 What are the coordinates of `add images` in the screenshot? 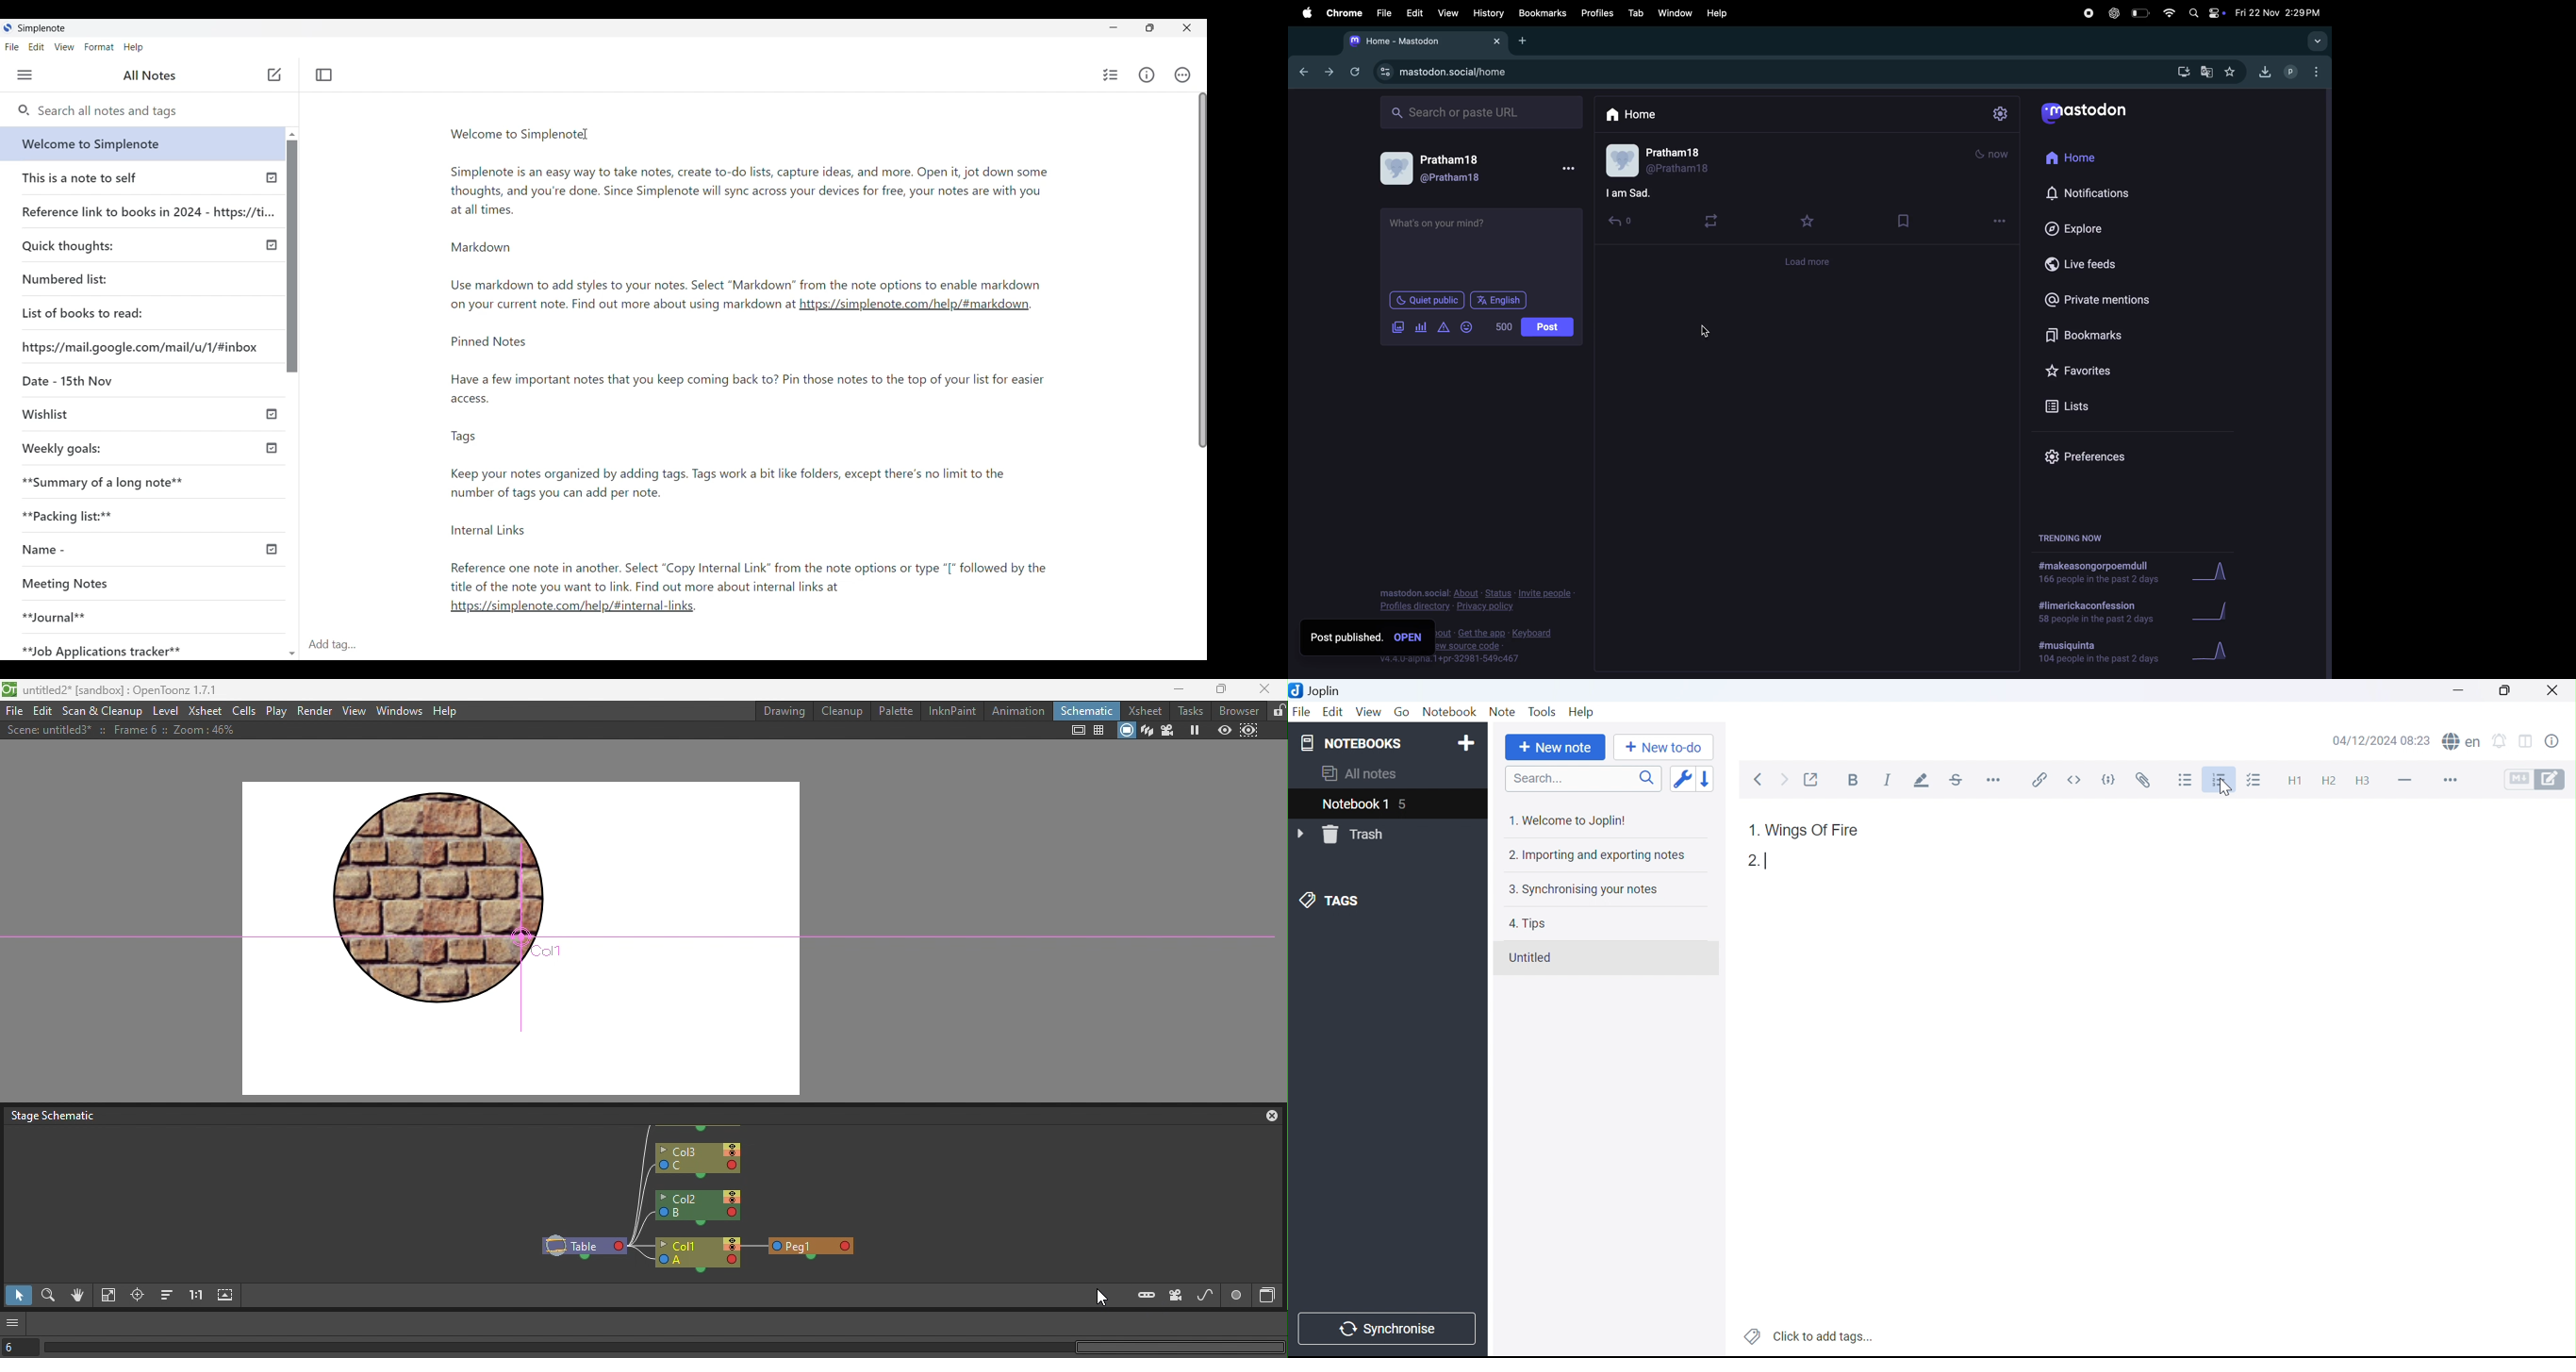 It's located at (1396, 327).